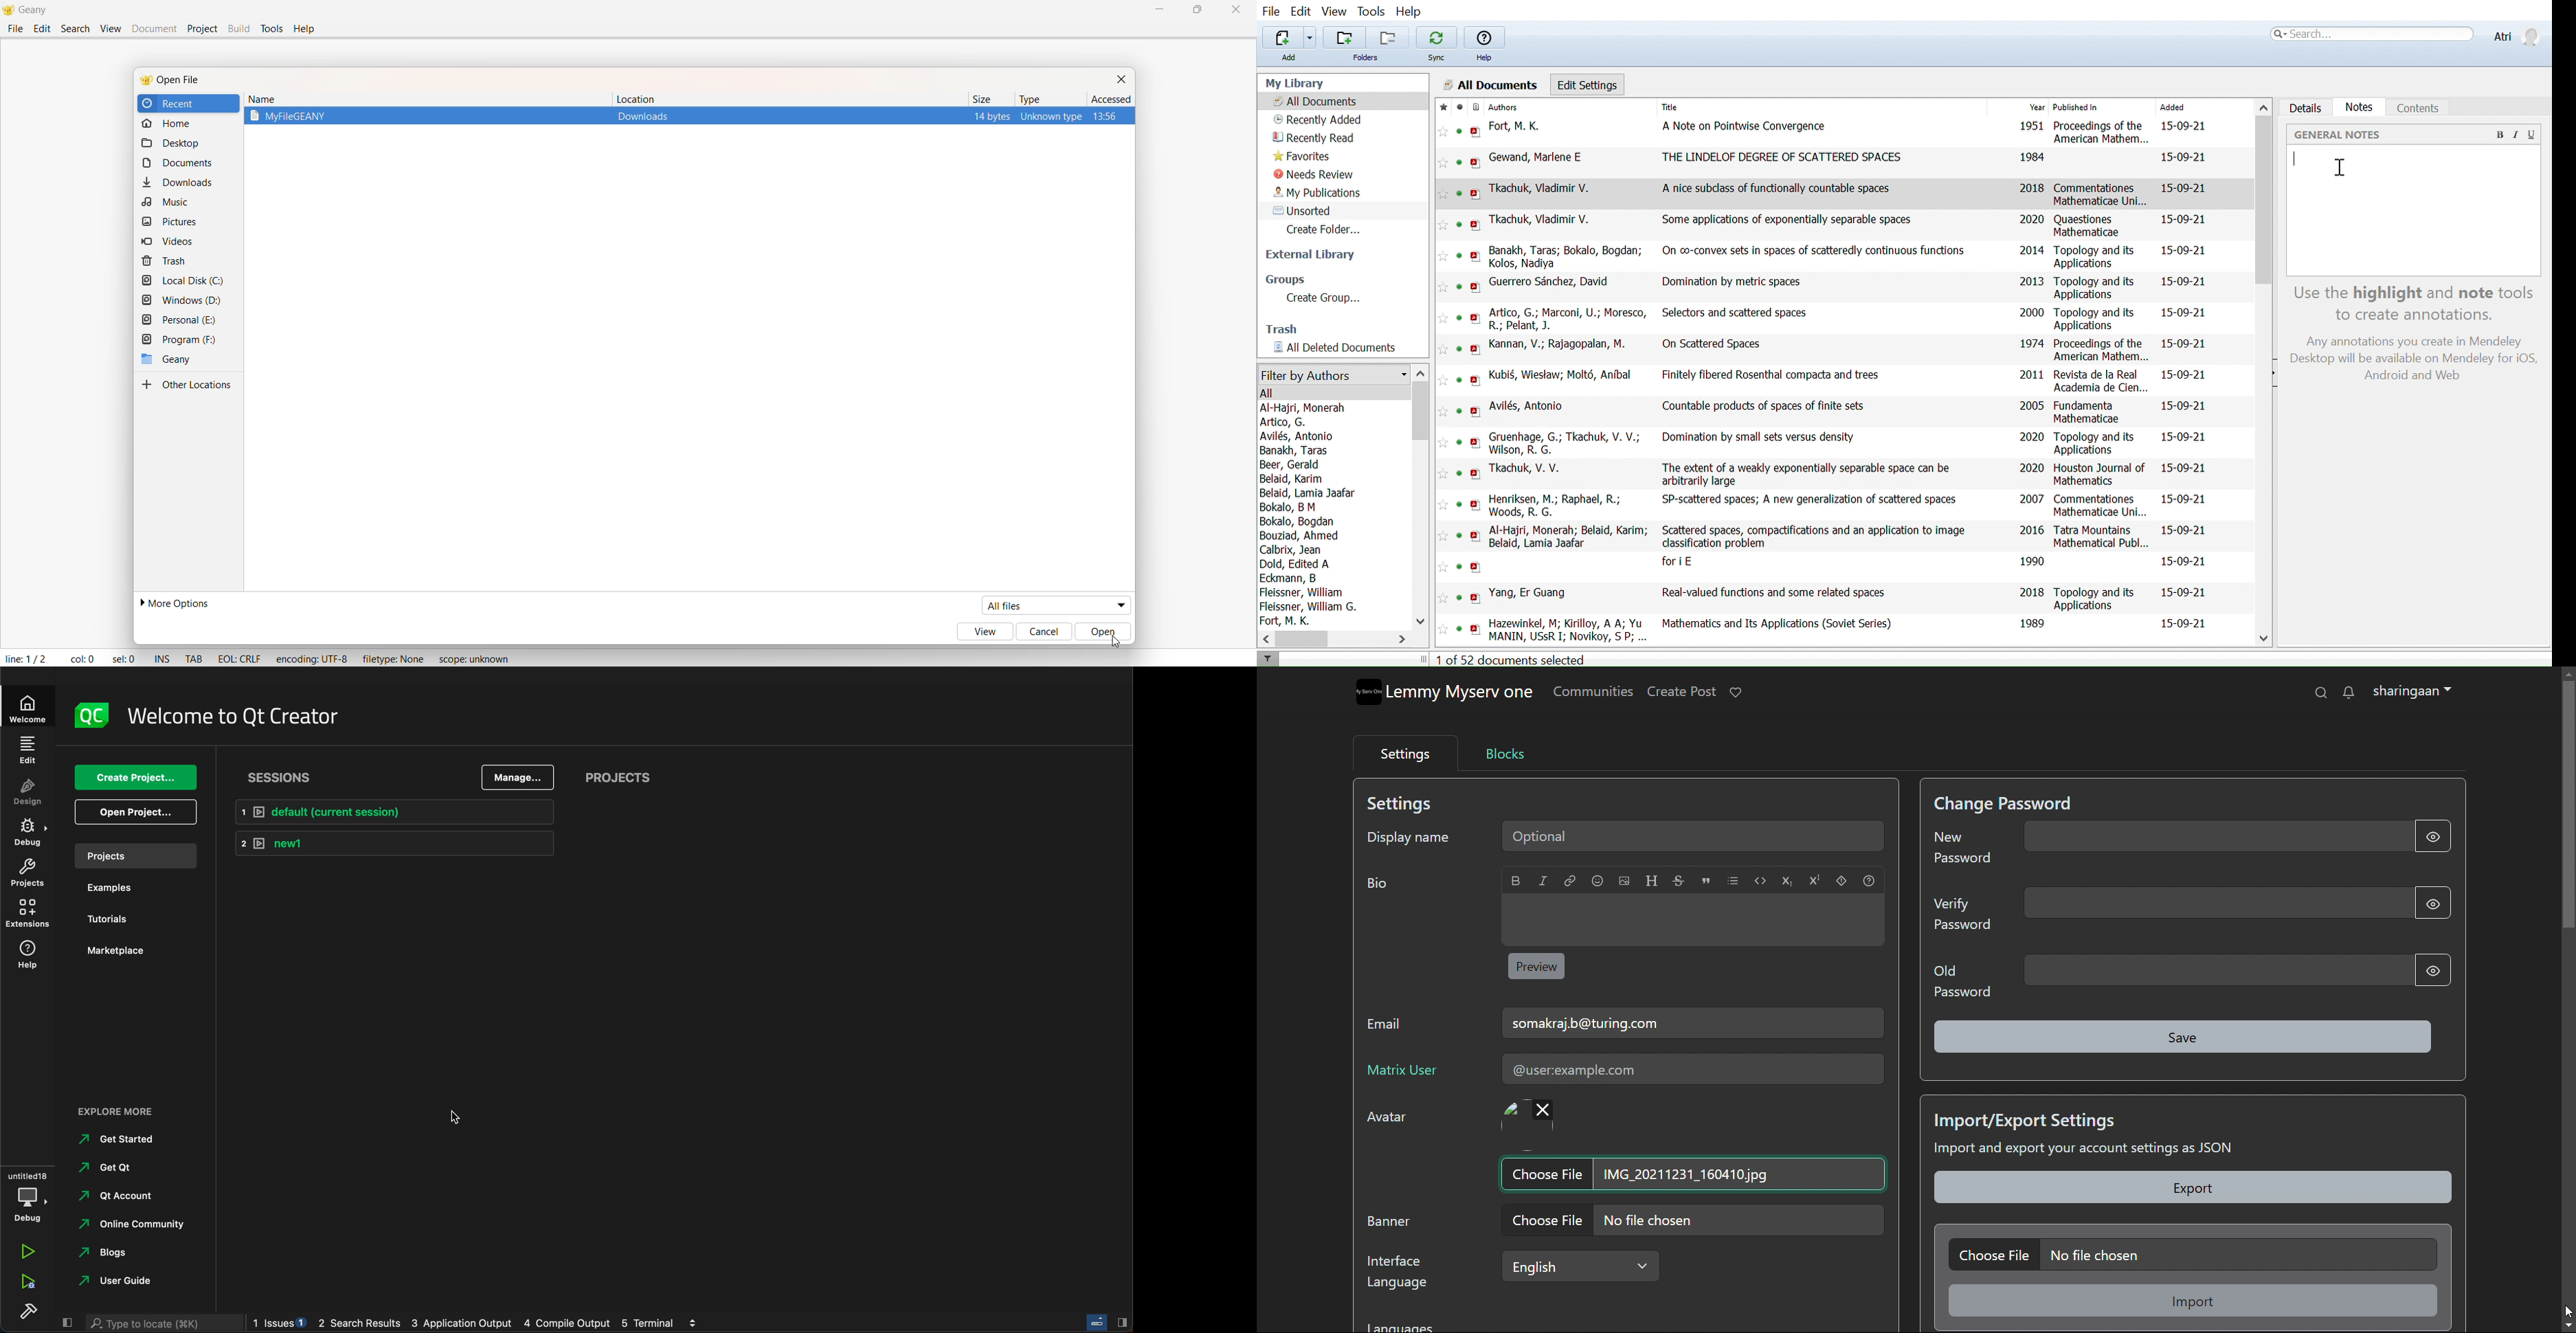 This screenshot has width=2576, height=1344. Describe the element at coordinates (1444, 349) in the screenshot. I see `Add this reference to favorites` at that location.